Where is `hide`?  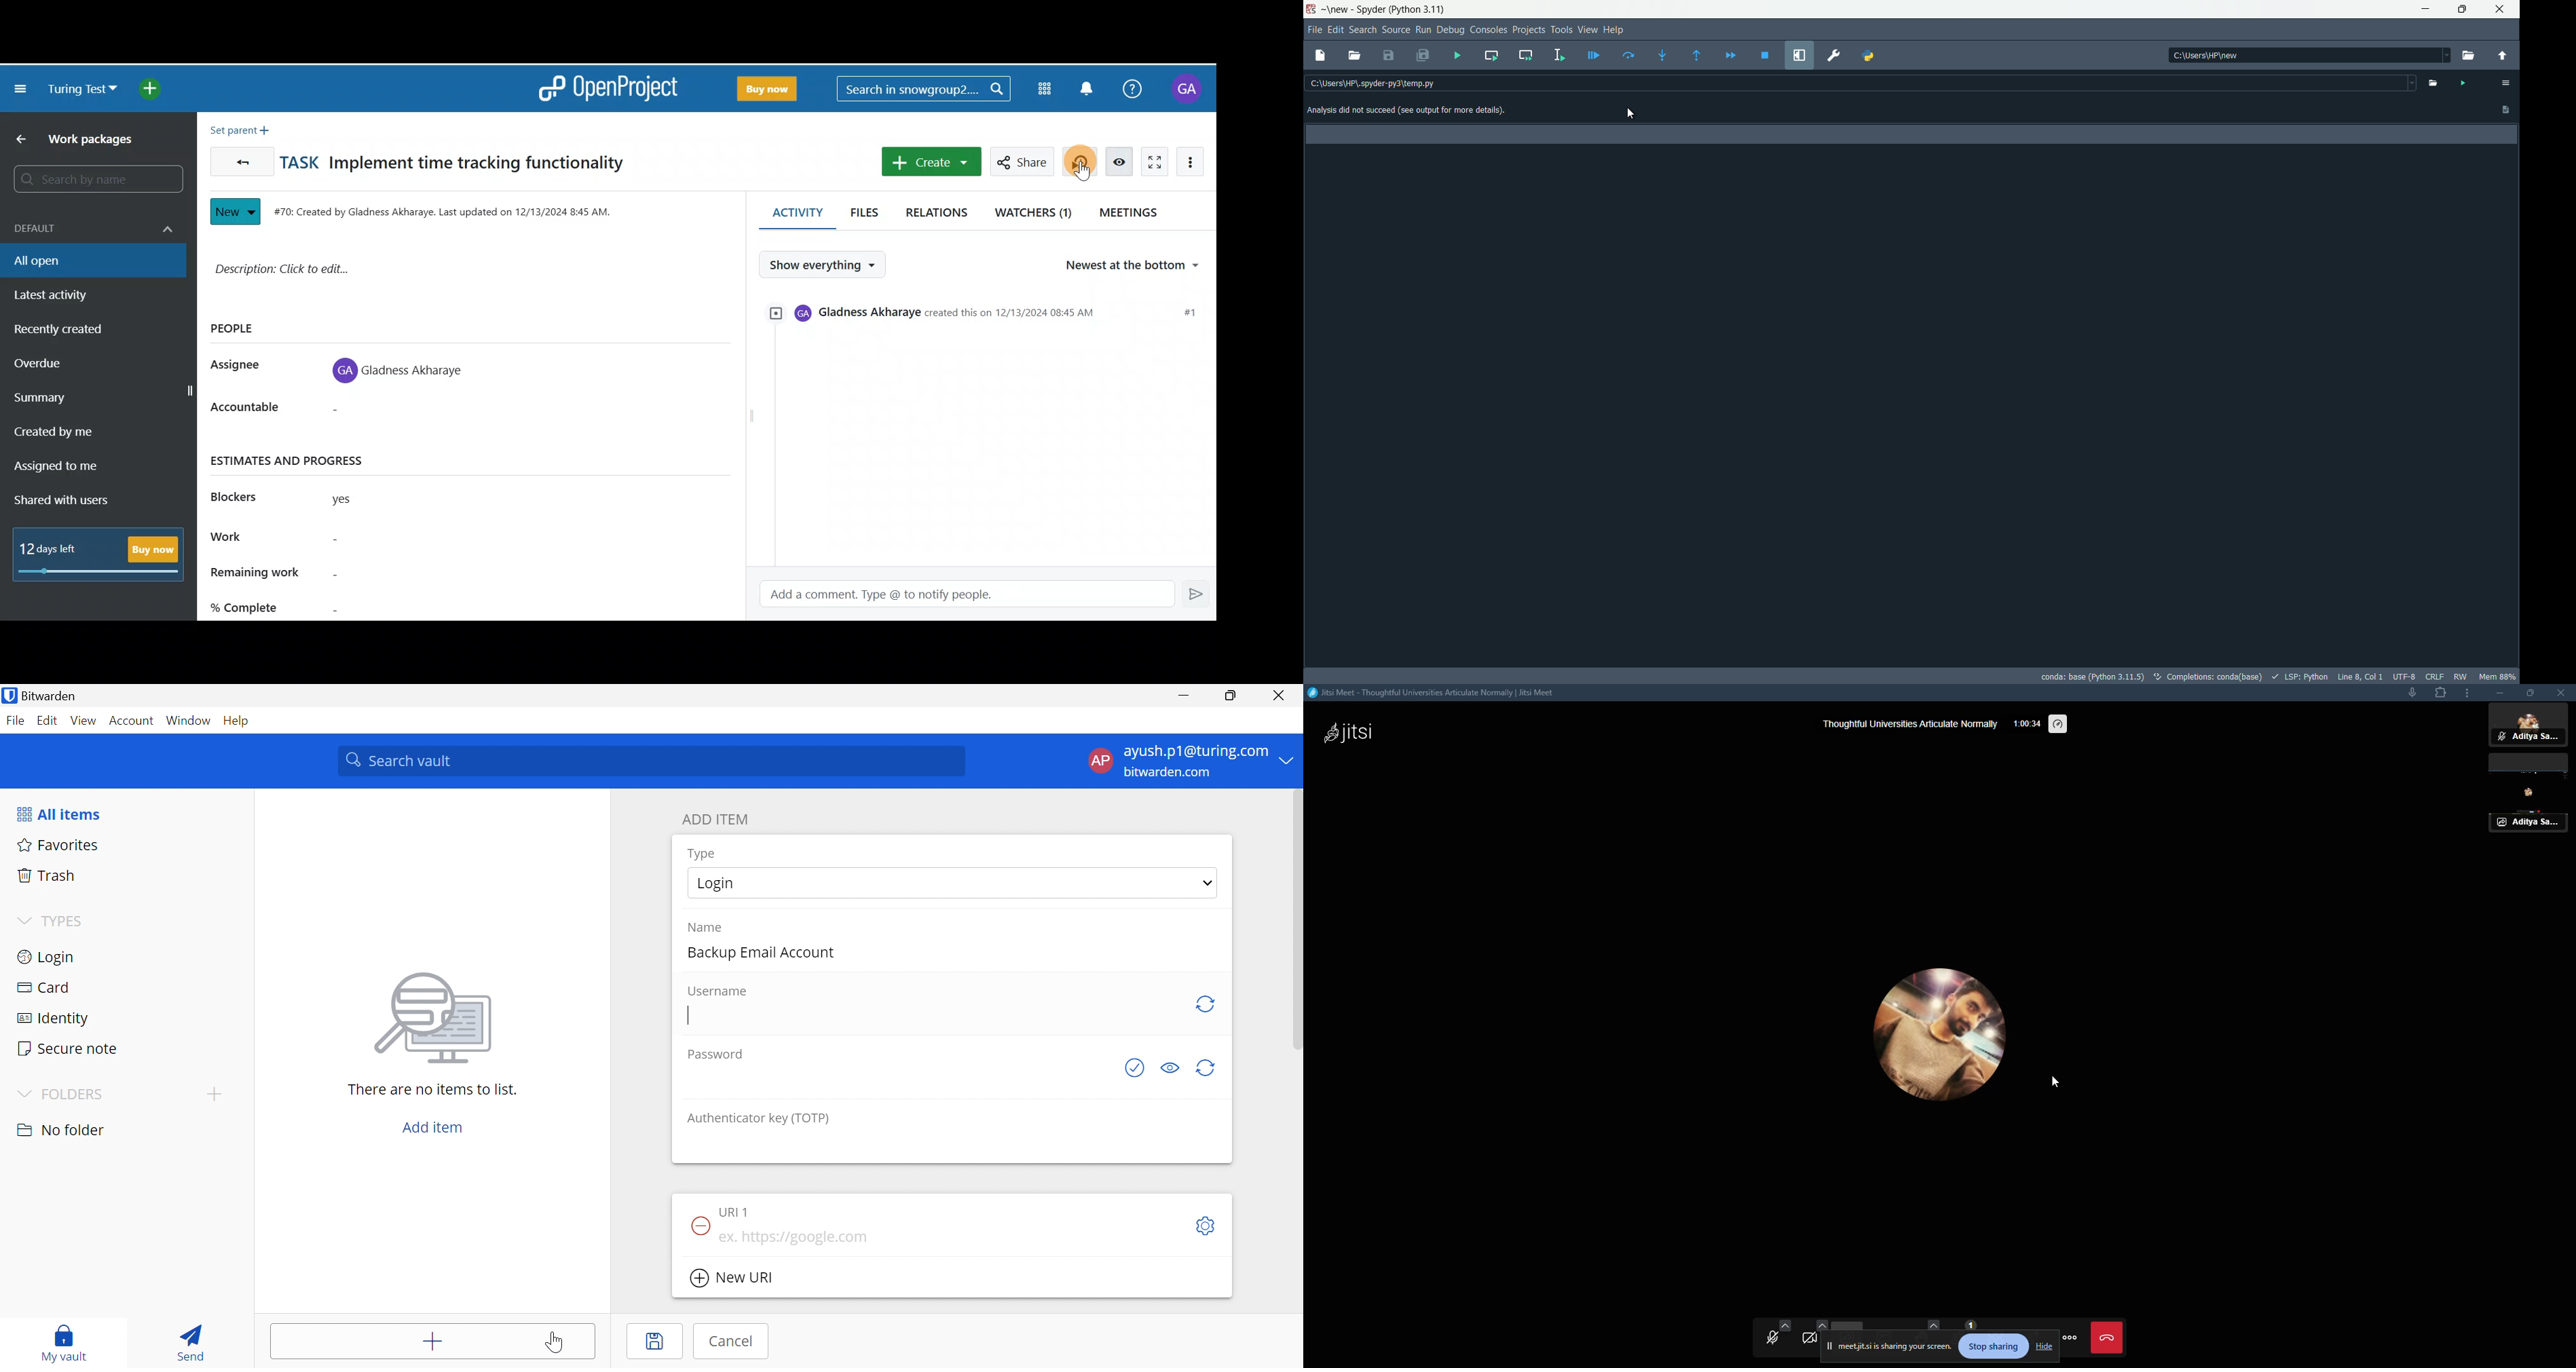 hide is located at coordinates (2046, 1345).